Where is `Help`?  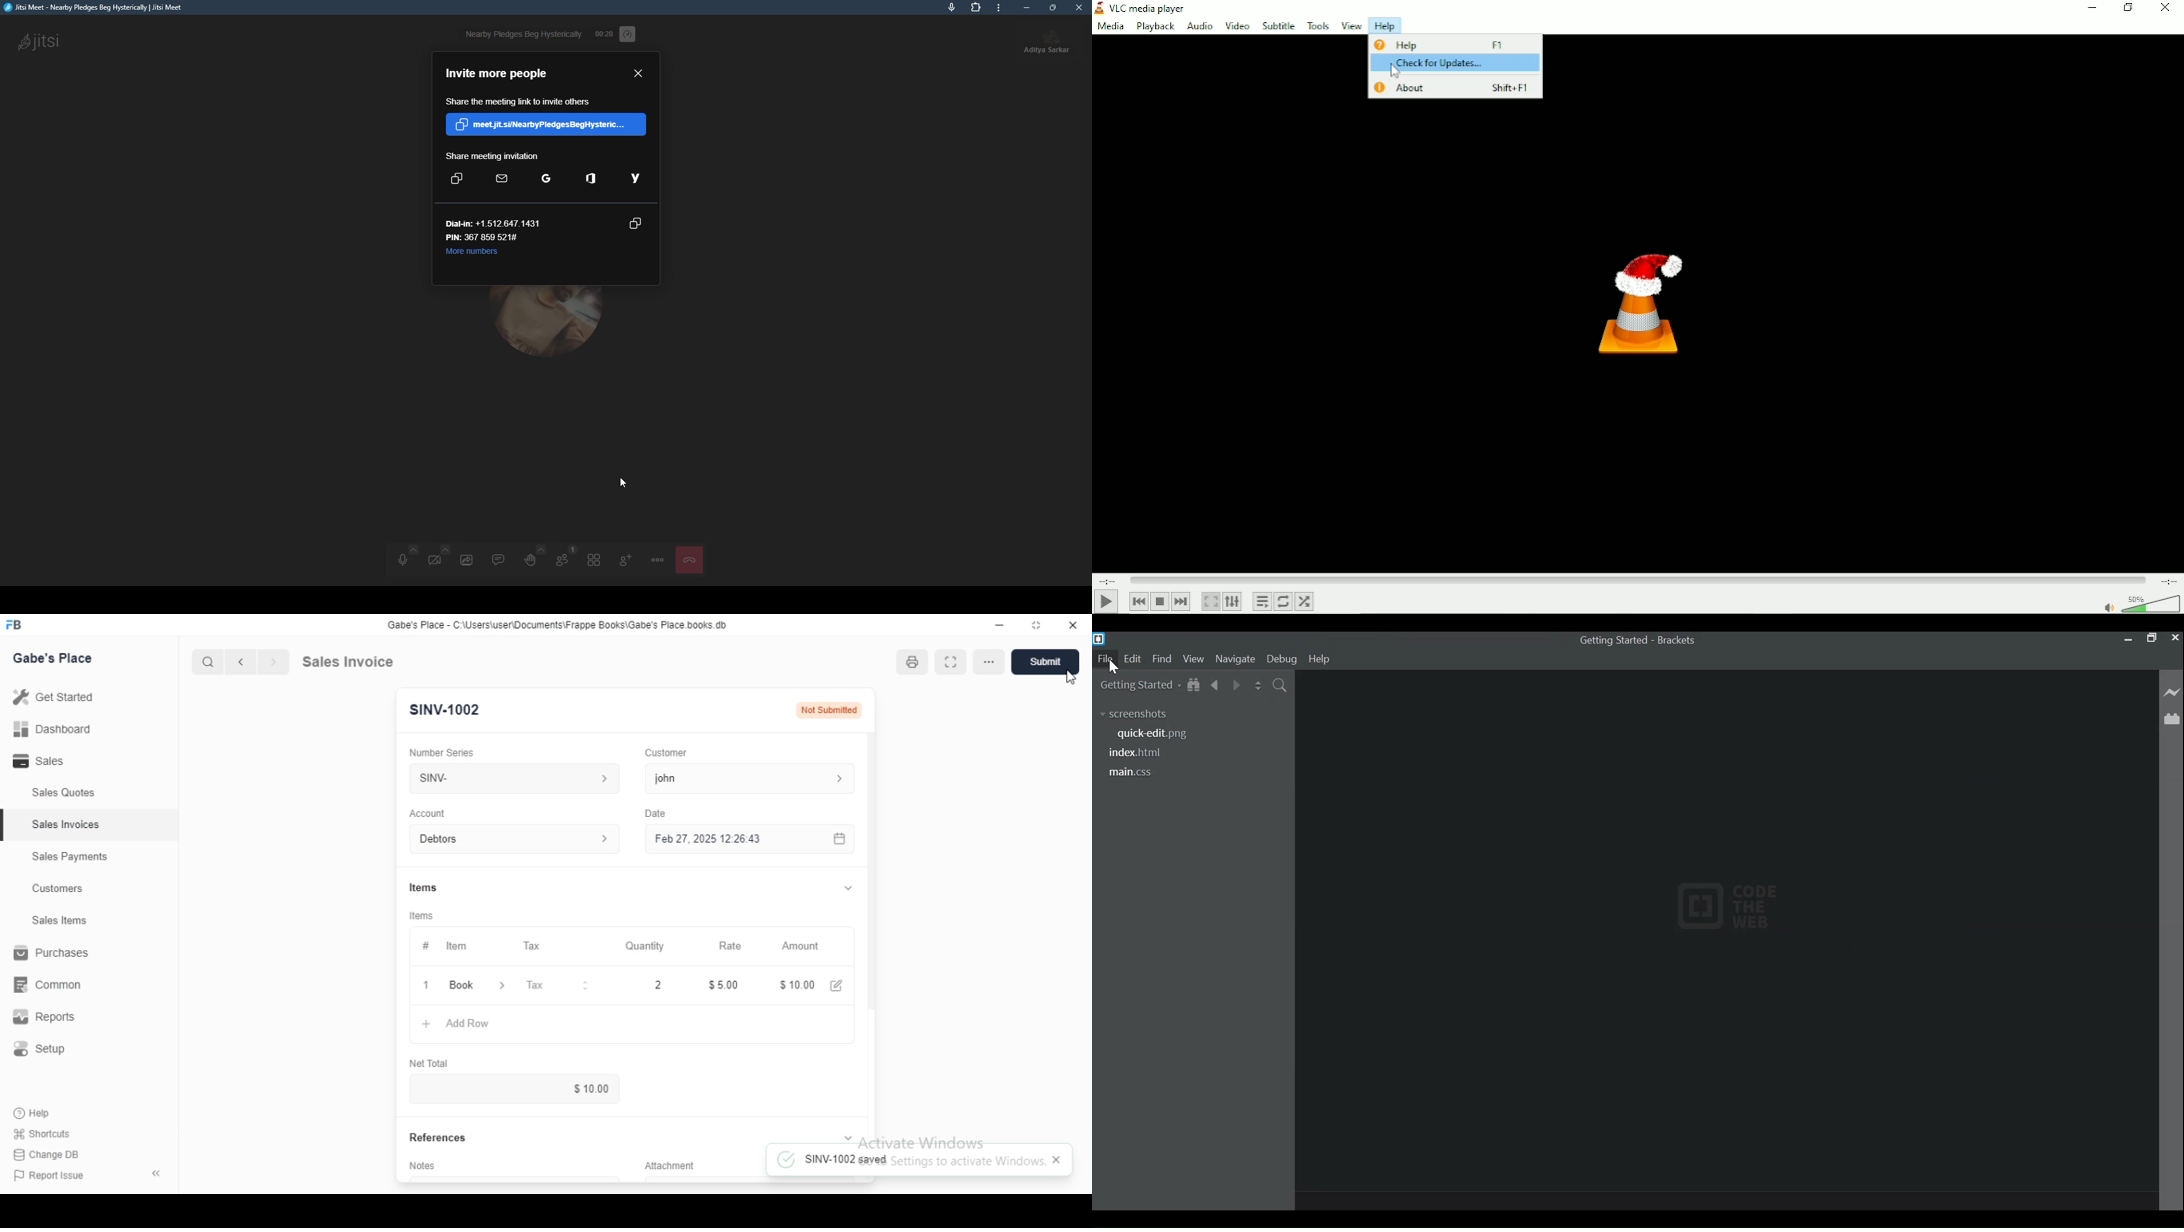 Help is located at coordinates (1385, 24).